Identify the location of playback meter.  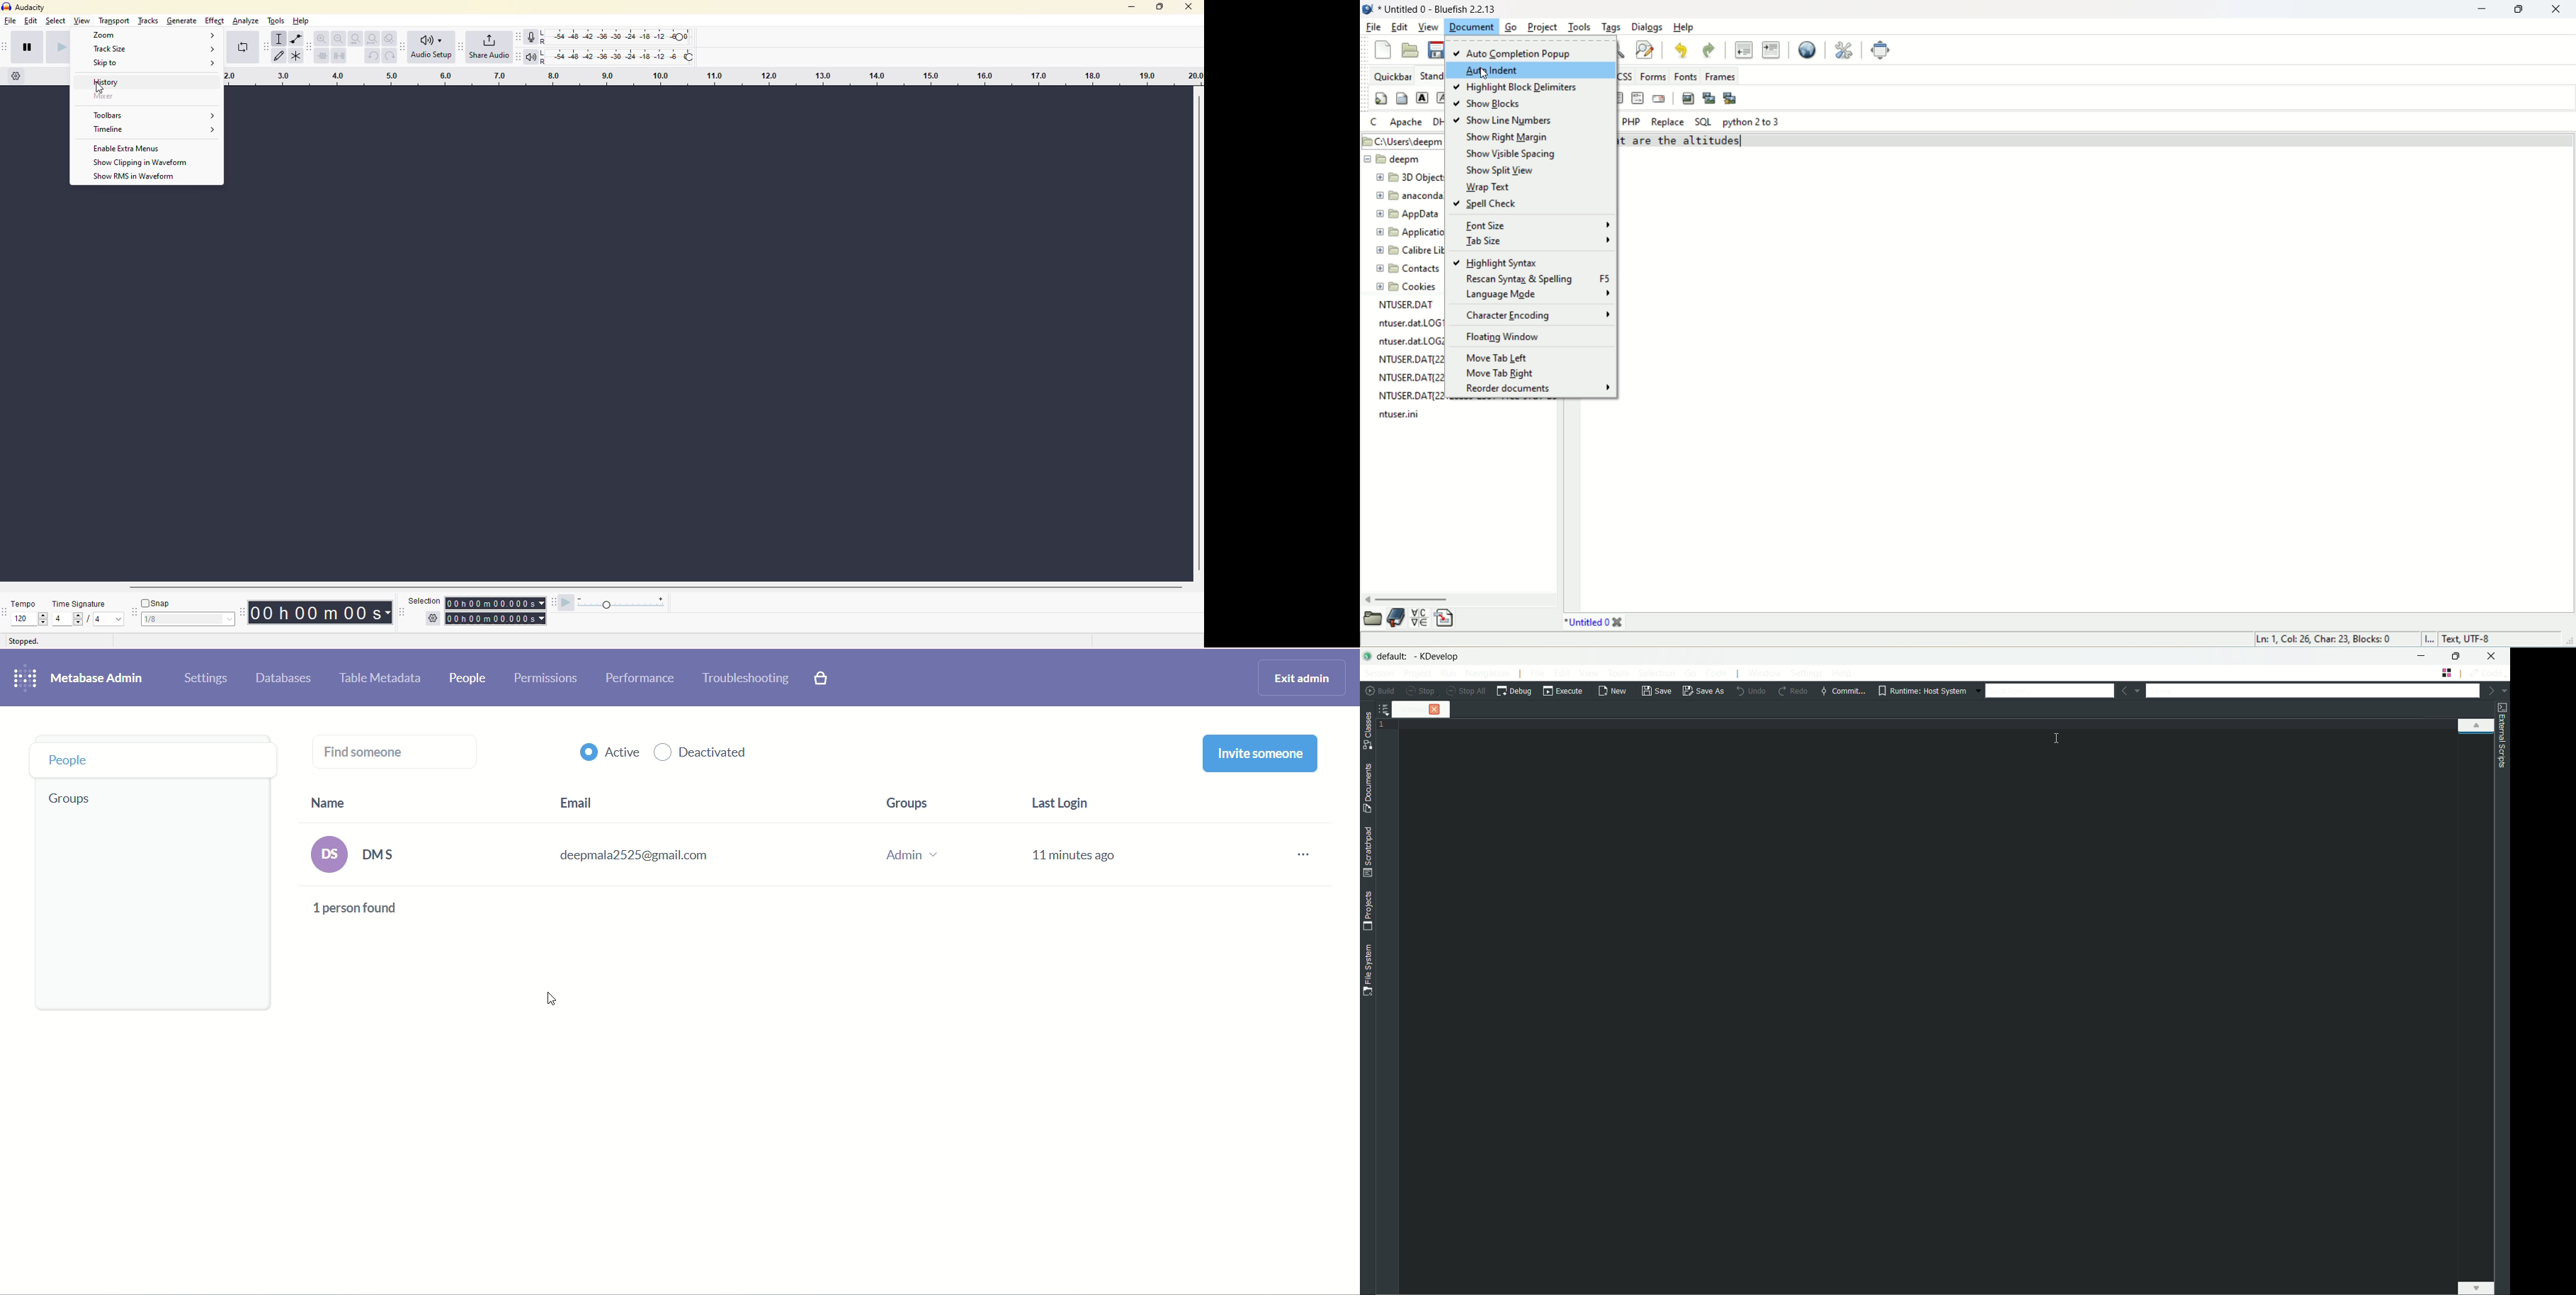
(534, 55).